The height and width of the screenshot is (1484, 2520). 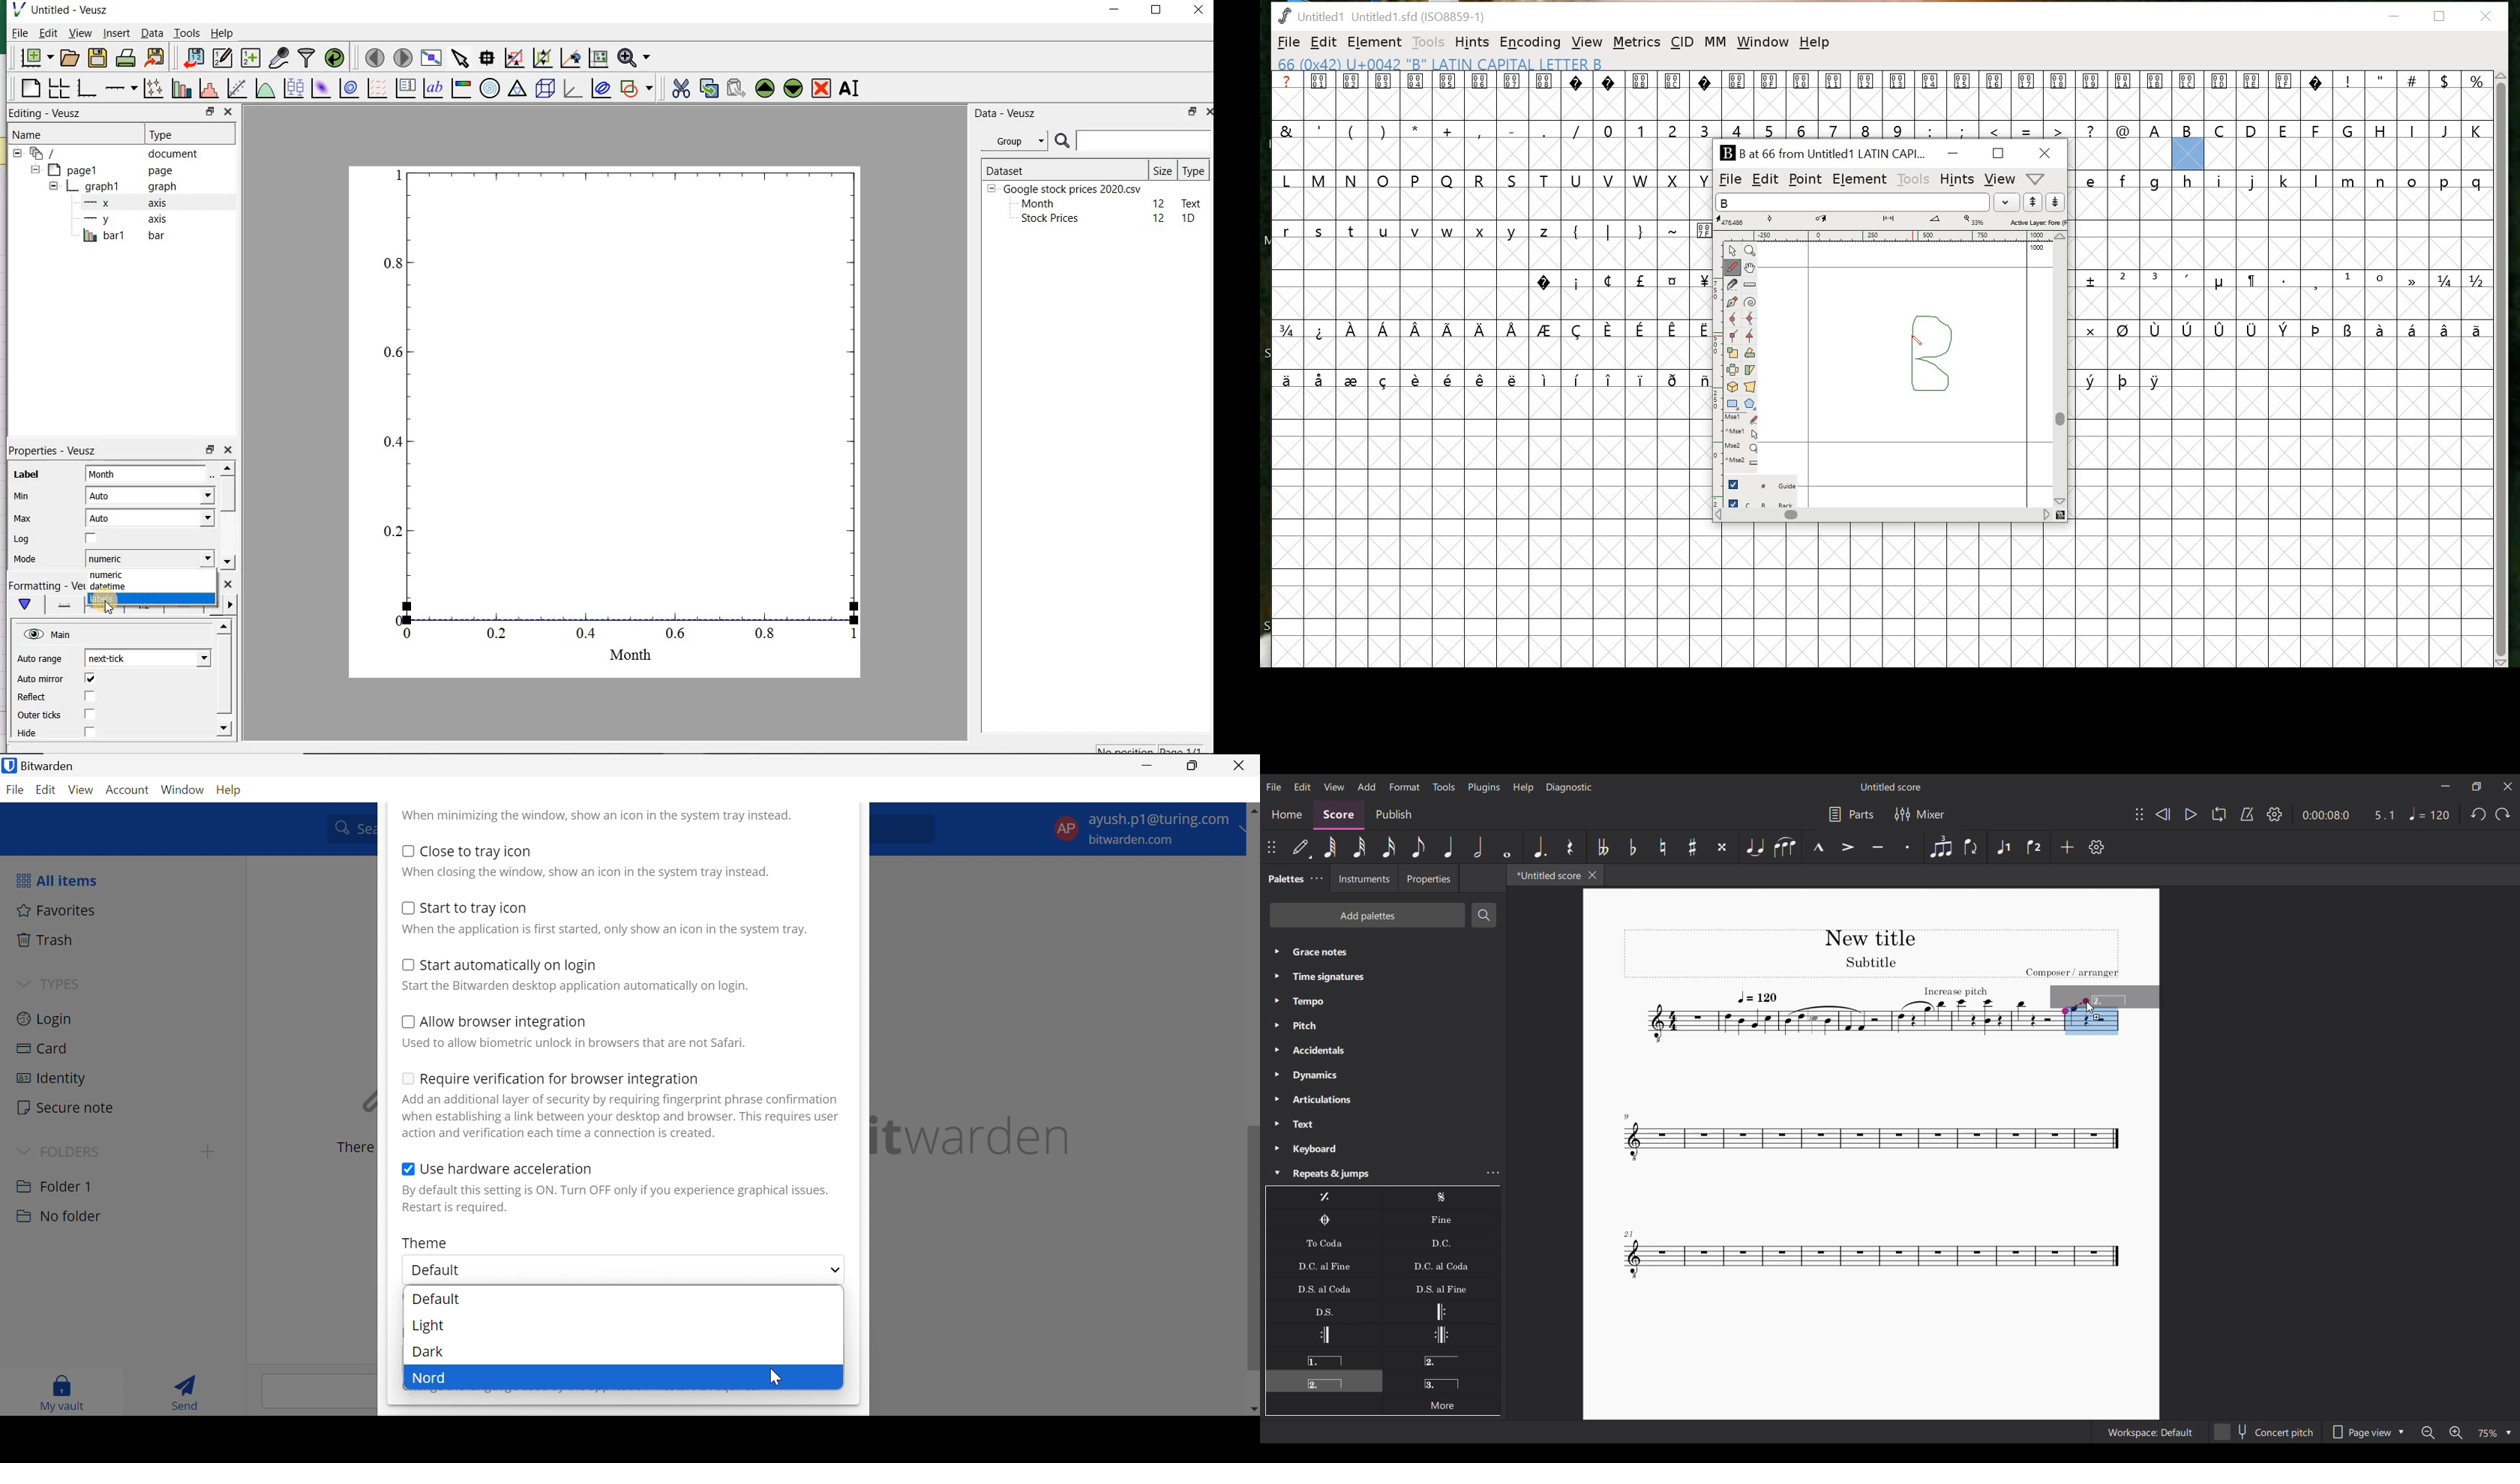 What do you see at coordinates (74, 1150) in the screenshot?
I see `FOLDERS` at bounding box center [74, 1150].